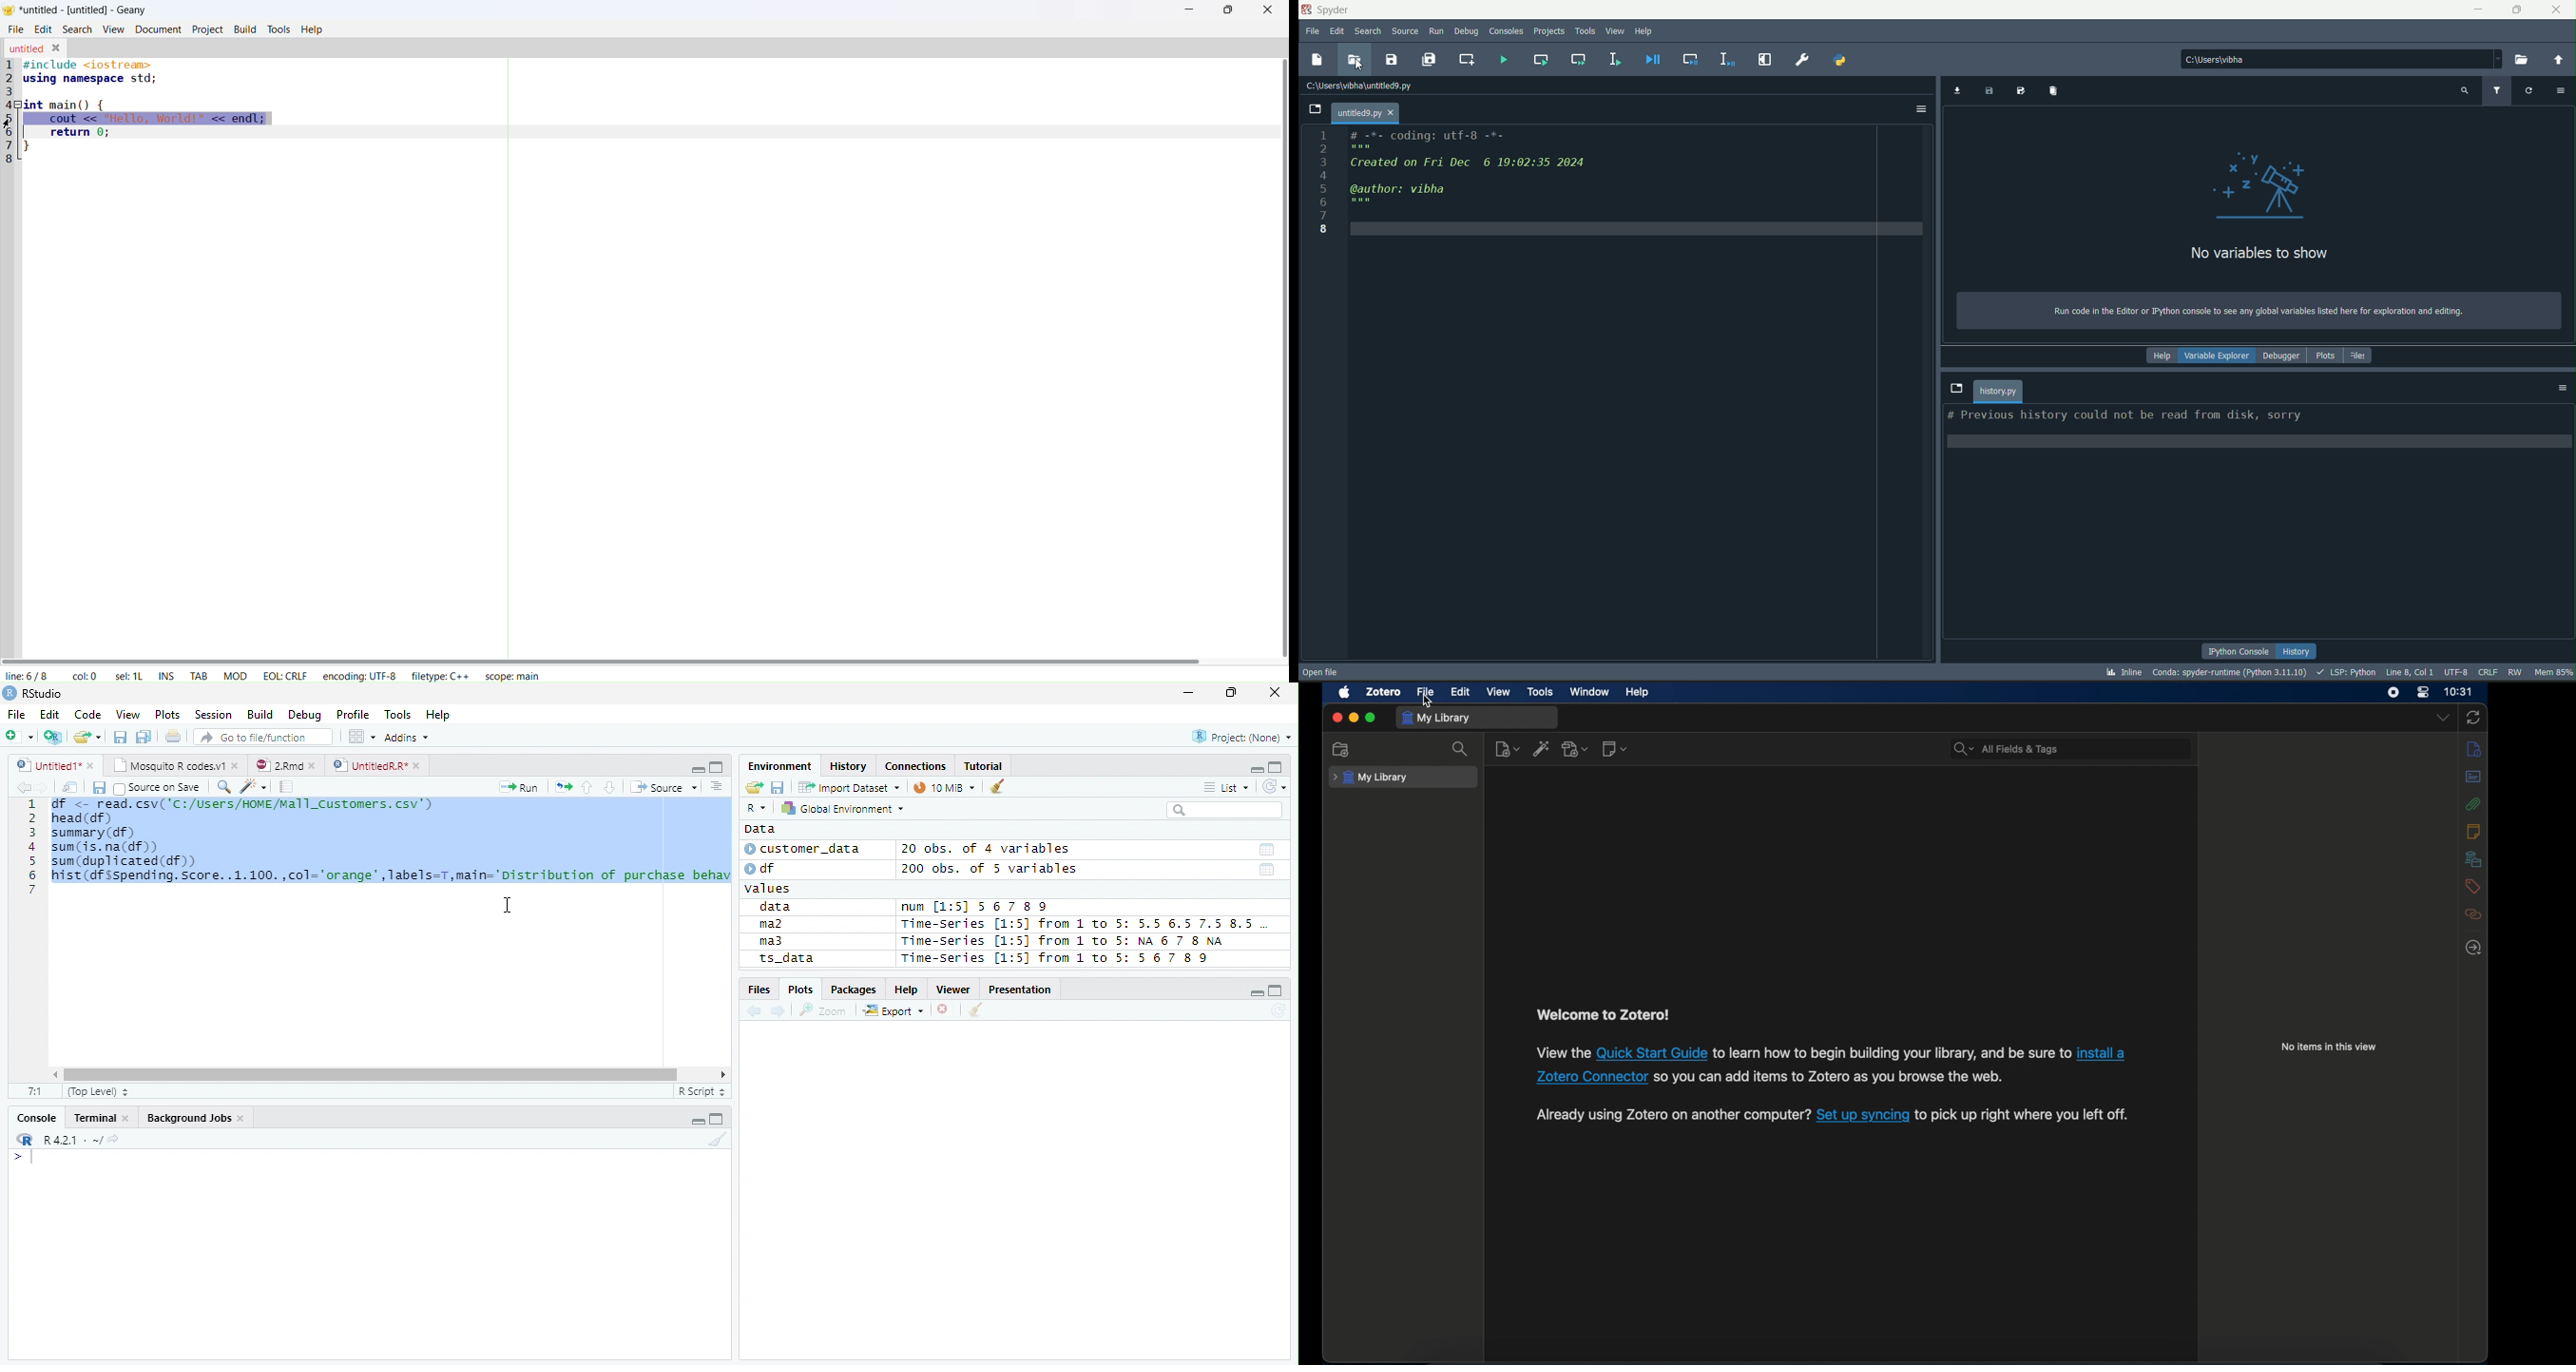 Image resolution: width=2576 pixels, height=1372 pixels. Describe the element at coordinates (776, 941) in the screenshot. I see `ma3` at that location.